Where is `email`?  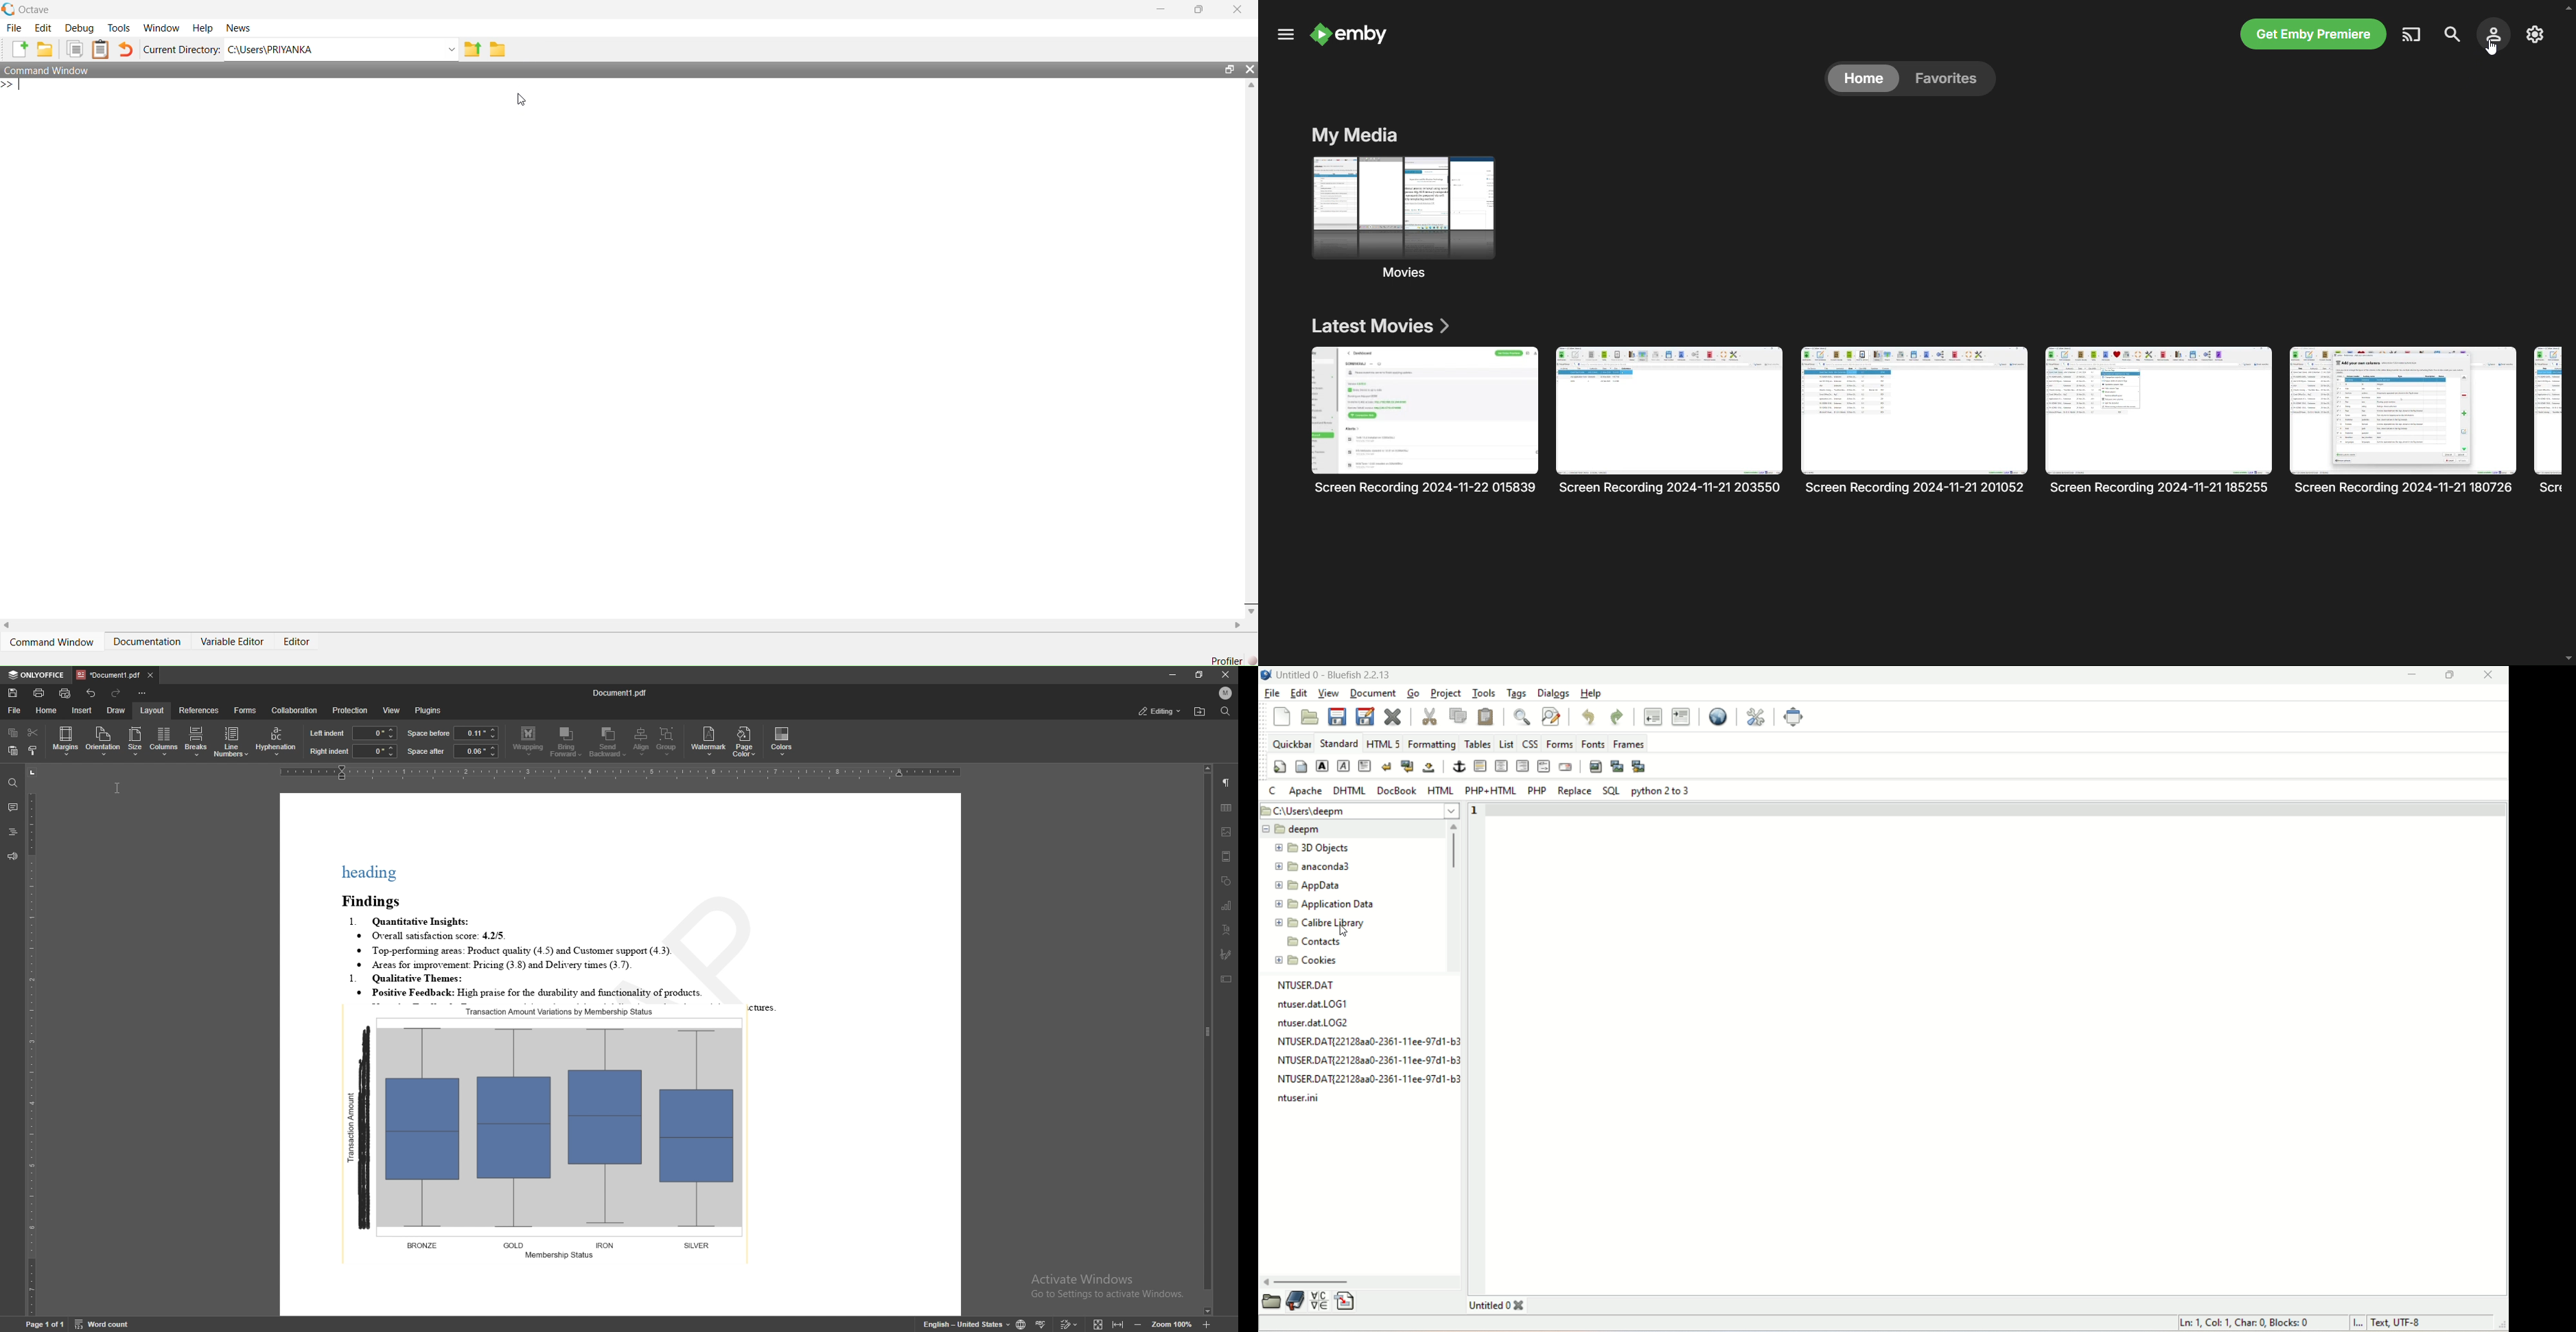
email is located at coordinates (1566, 767).